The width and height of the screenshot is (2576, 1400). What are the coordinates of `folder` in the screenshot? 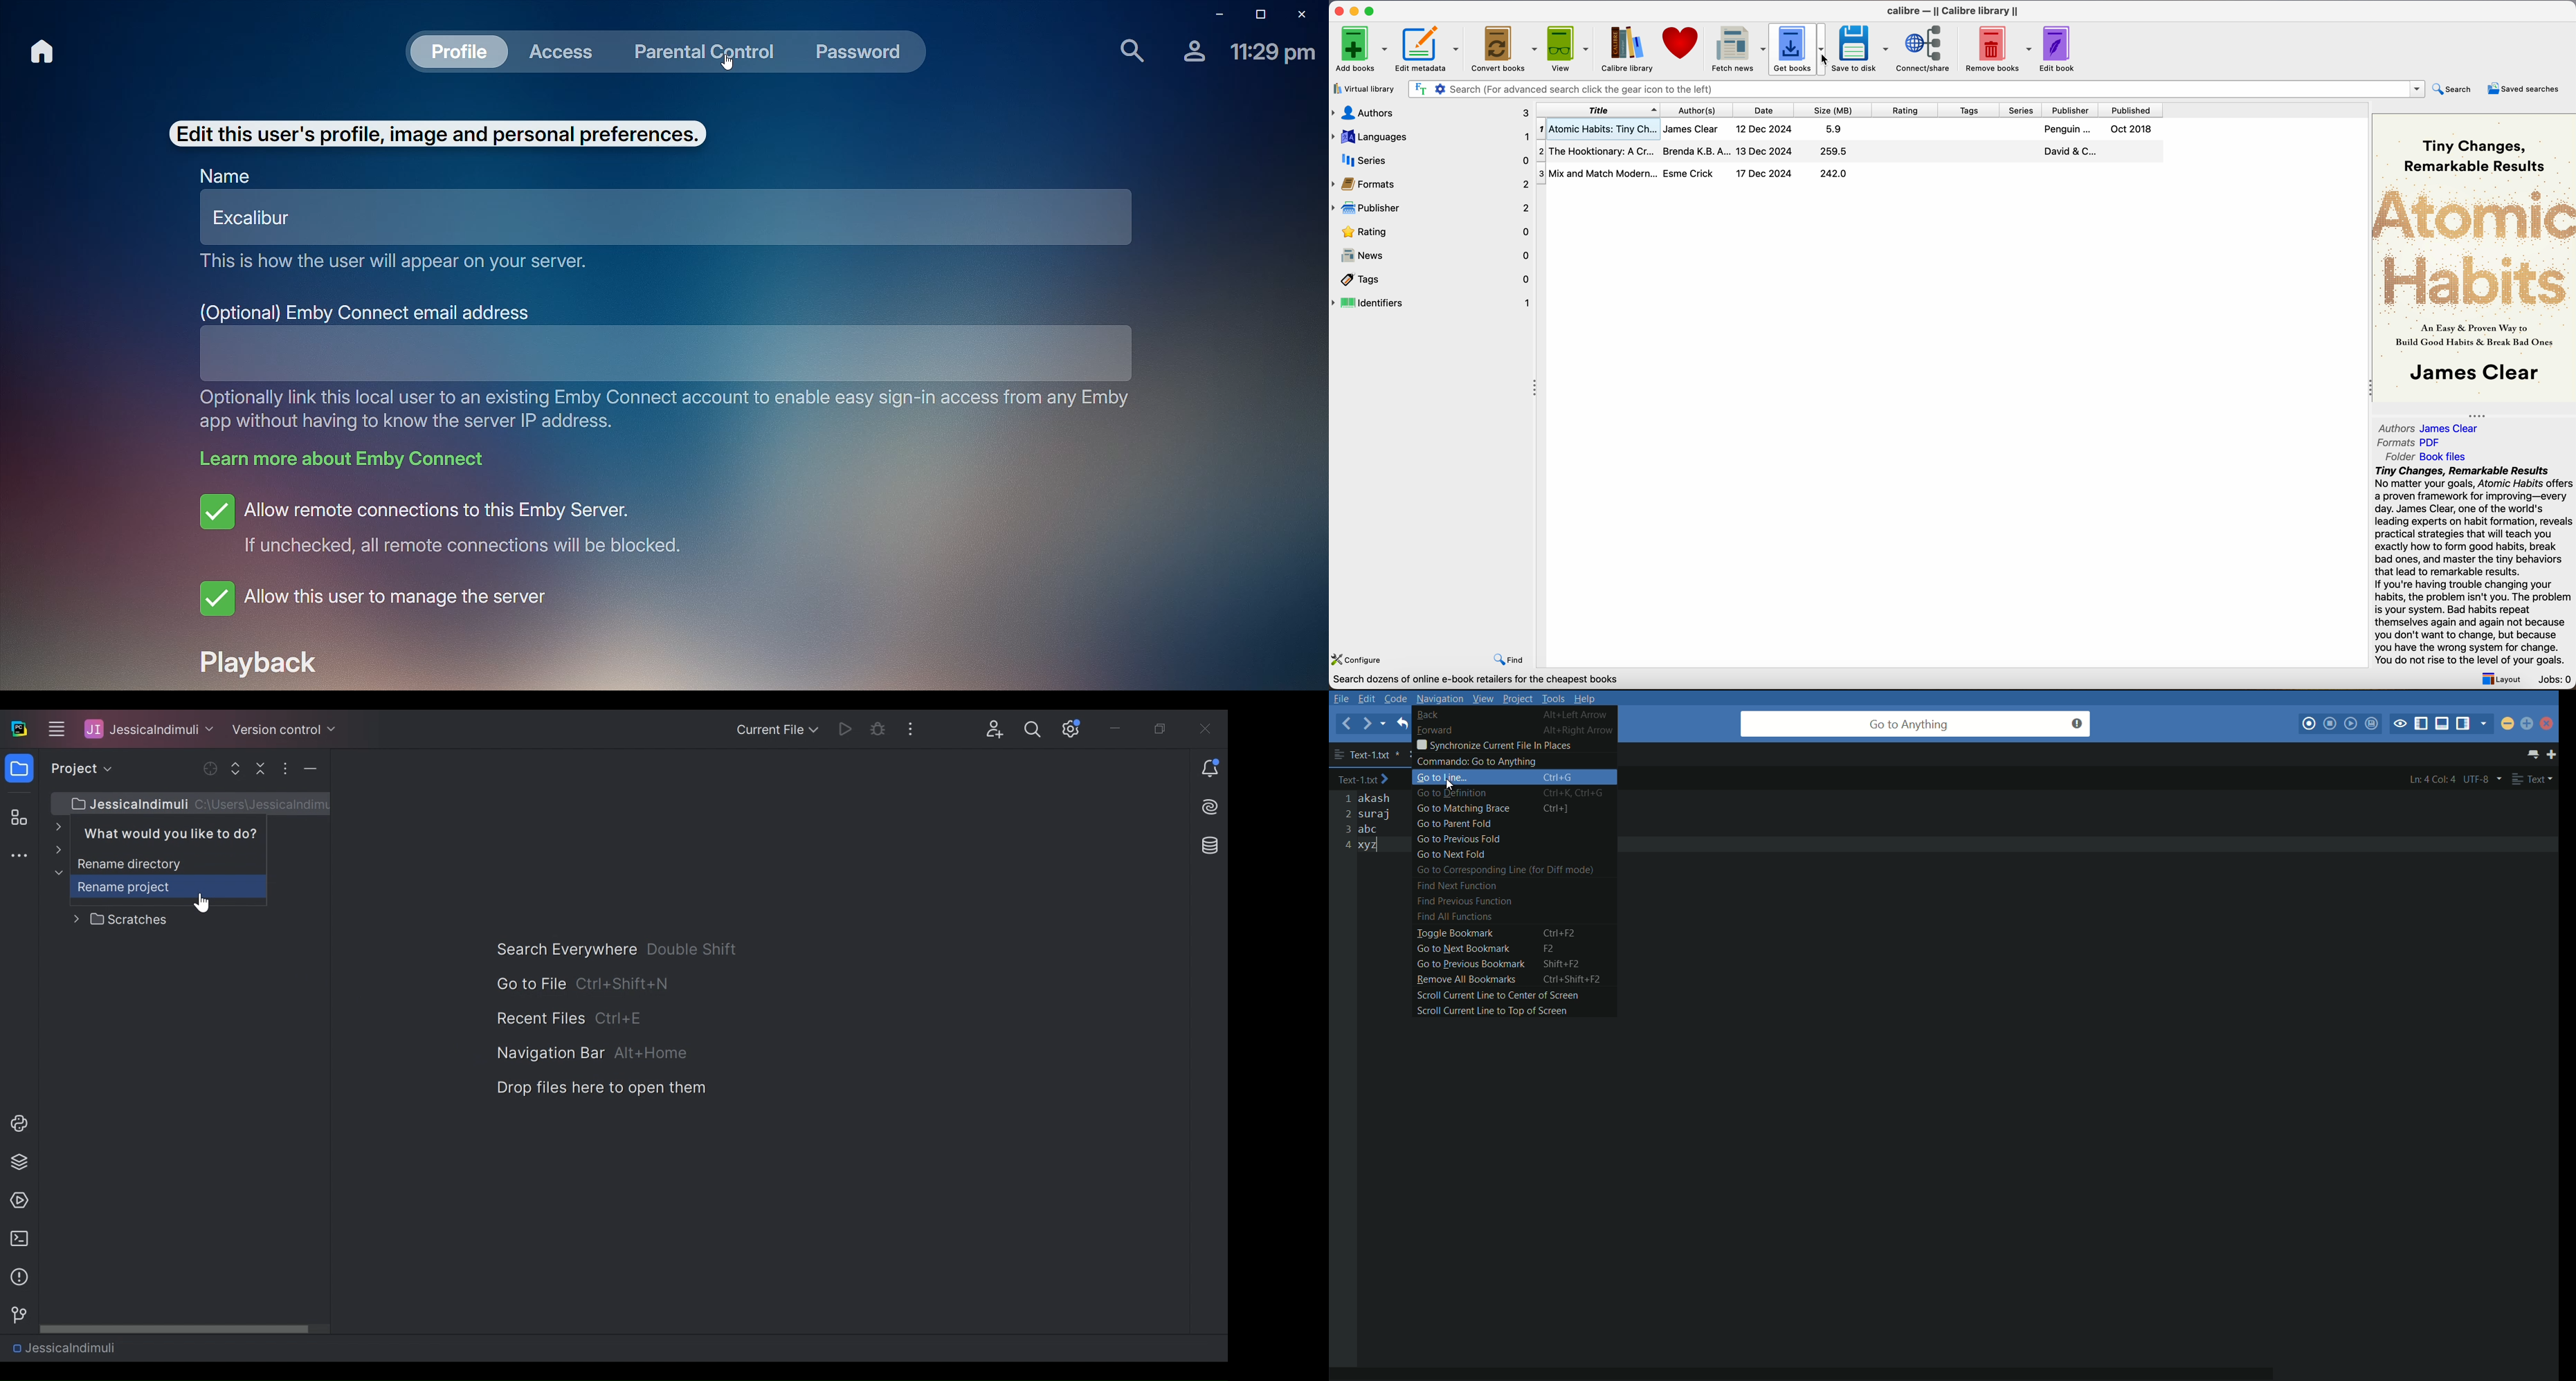 It's located at (19, 770).